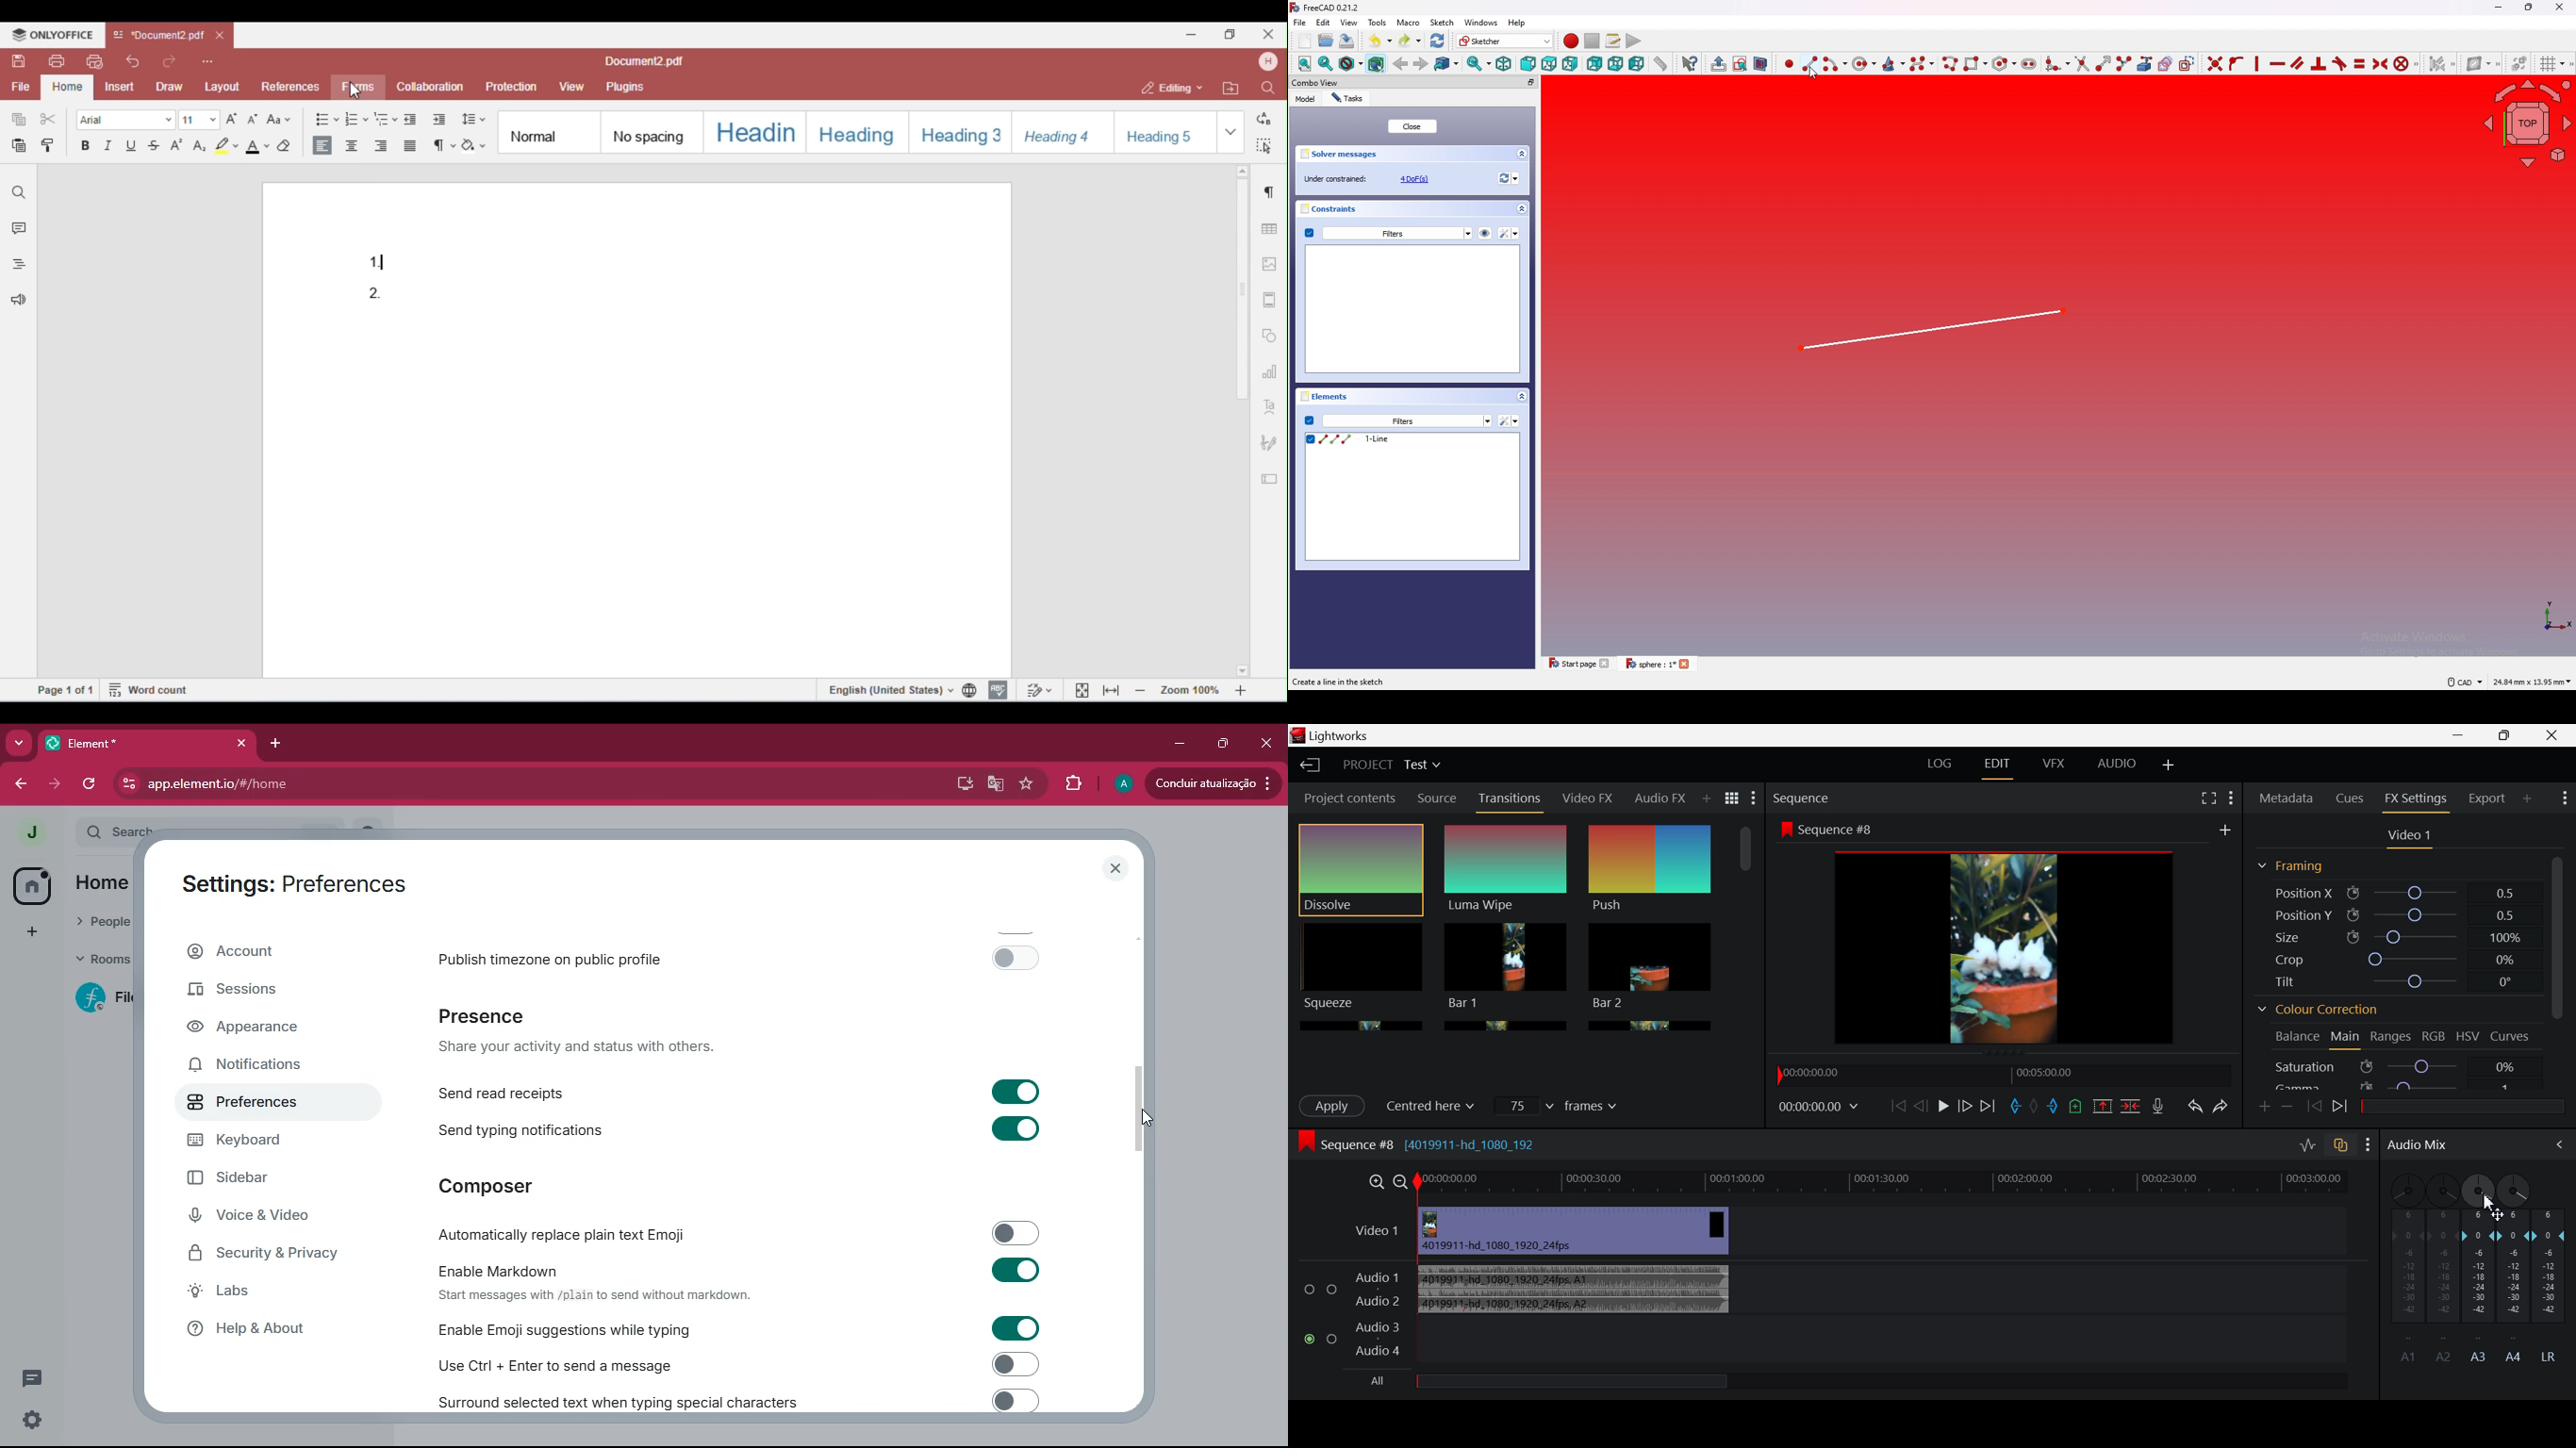 Image resolution: width=2576 pixels, height=1456 pixels. Describe the element at coordinates (52, 784) in the screenshot. I see `forward` at that location.